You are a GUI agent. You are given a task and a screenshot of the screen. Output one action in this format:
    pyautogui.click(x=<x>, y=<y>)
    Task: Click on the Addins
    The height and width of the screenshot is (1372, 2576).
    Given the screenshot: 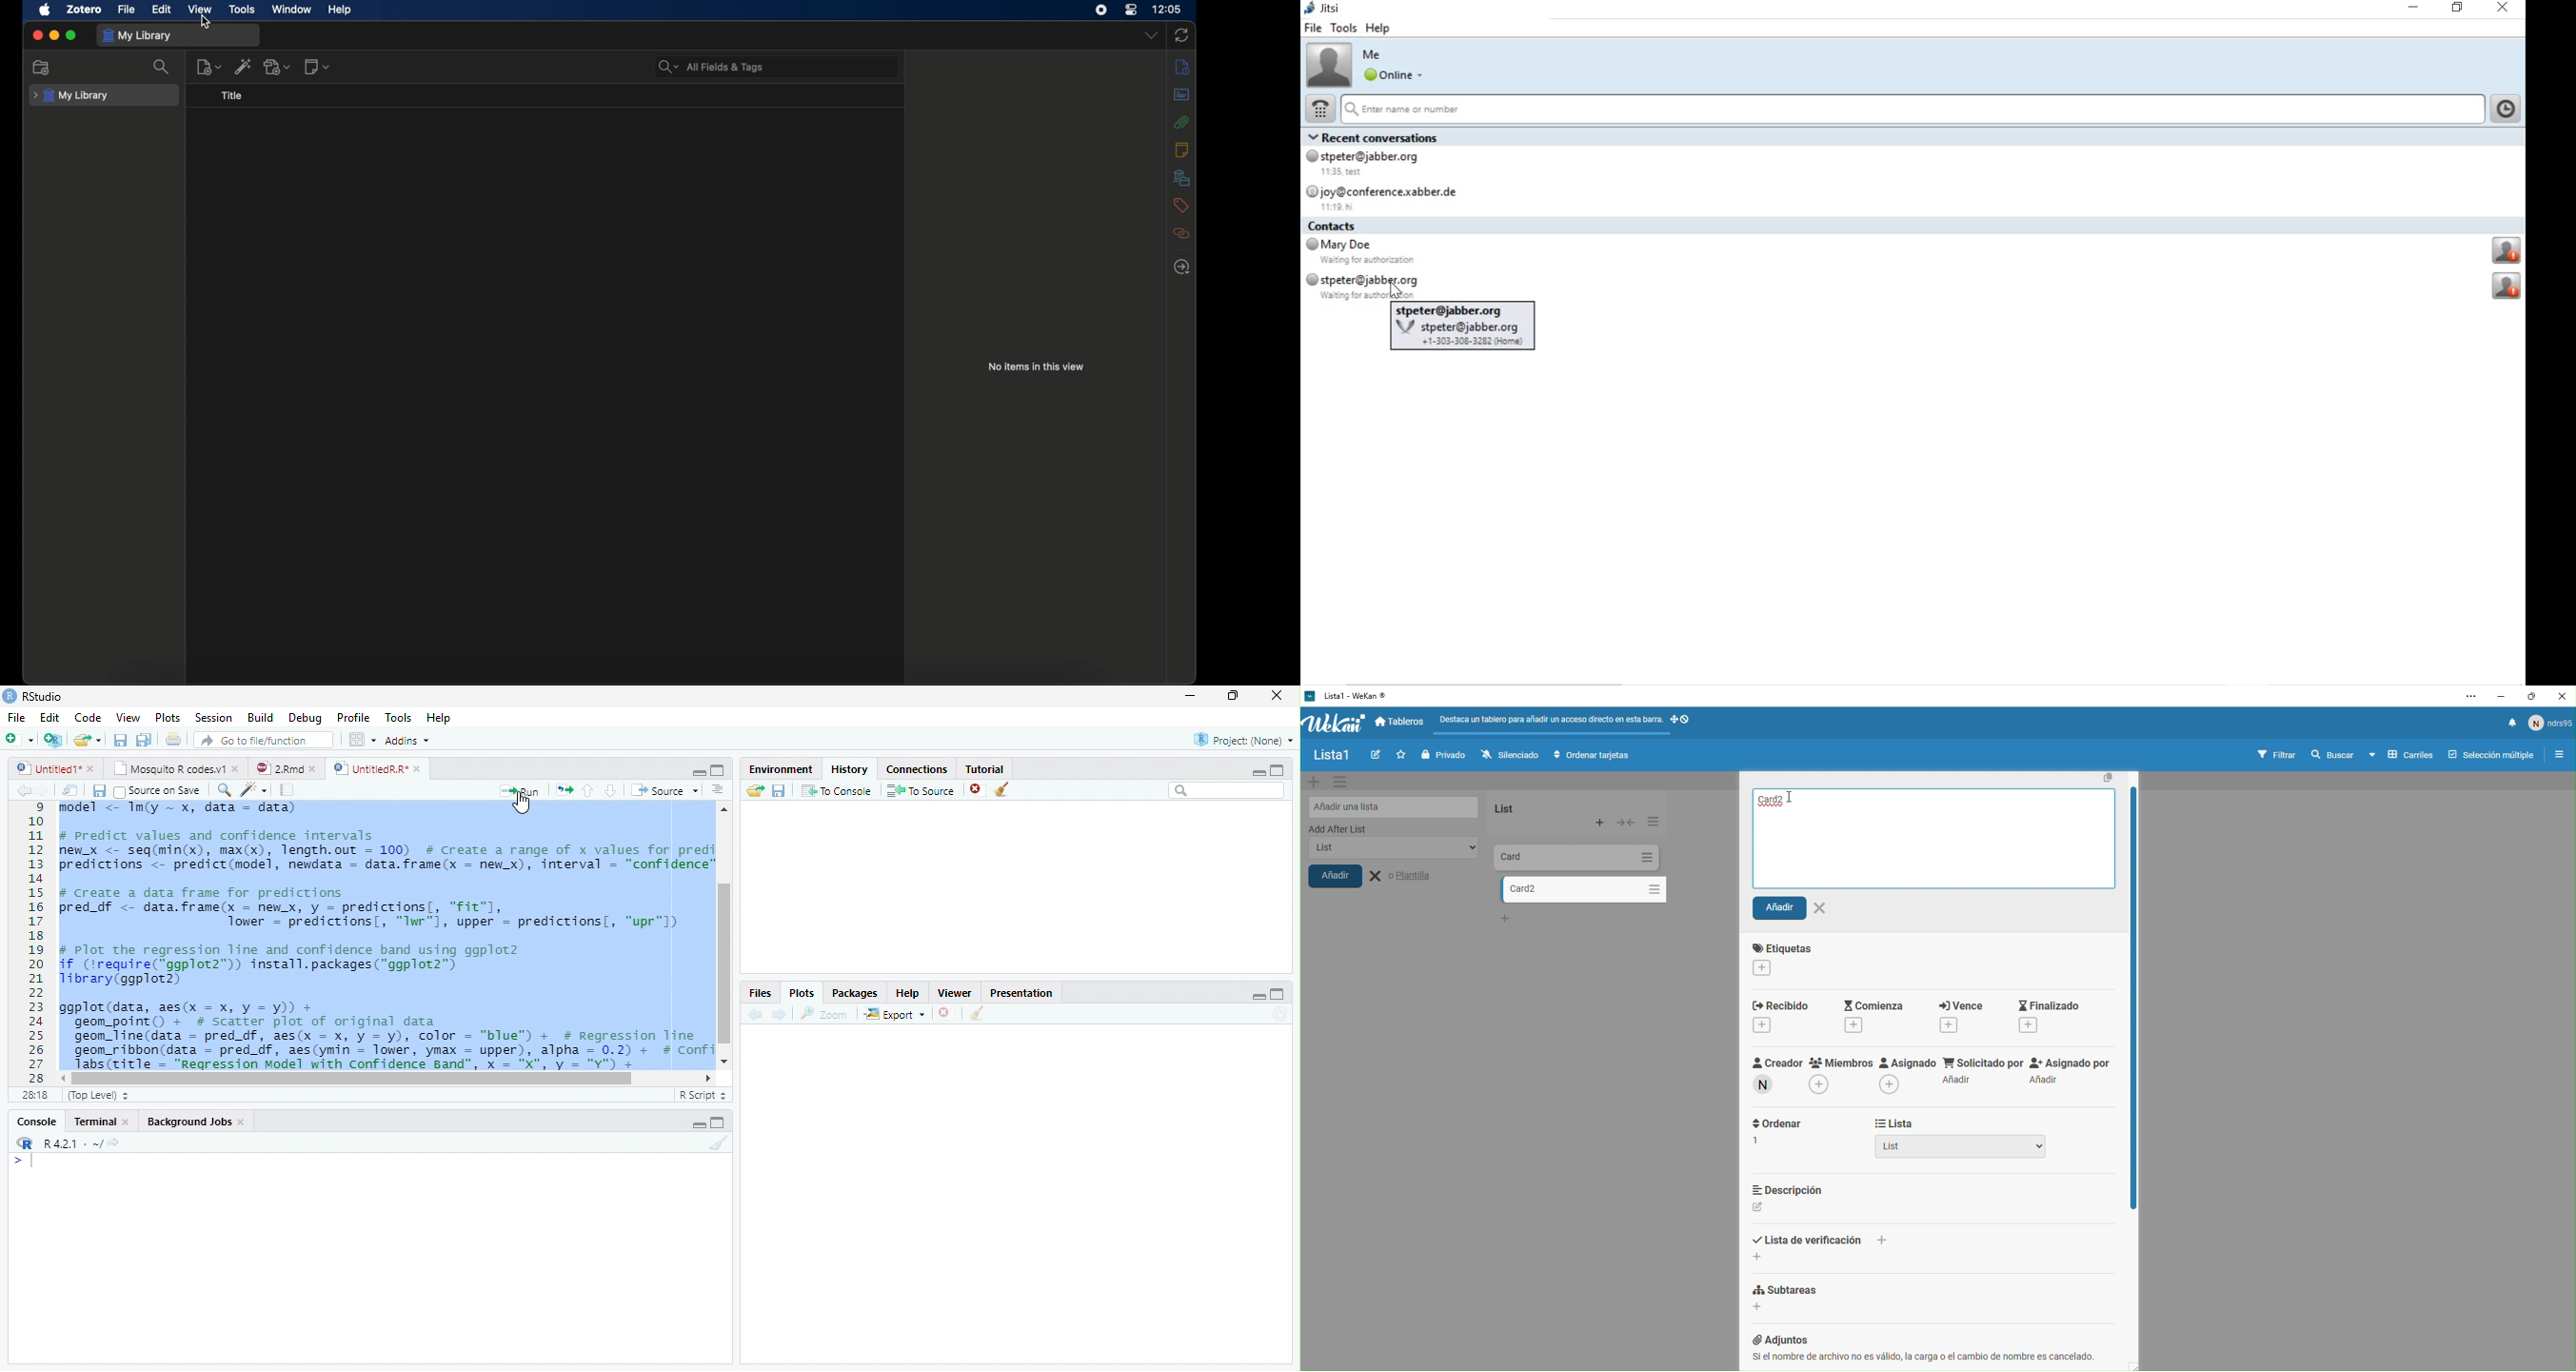 What is the action you would take?
    pyautogui.click(x=408, y=740)
    